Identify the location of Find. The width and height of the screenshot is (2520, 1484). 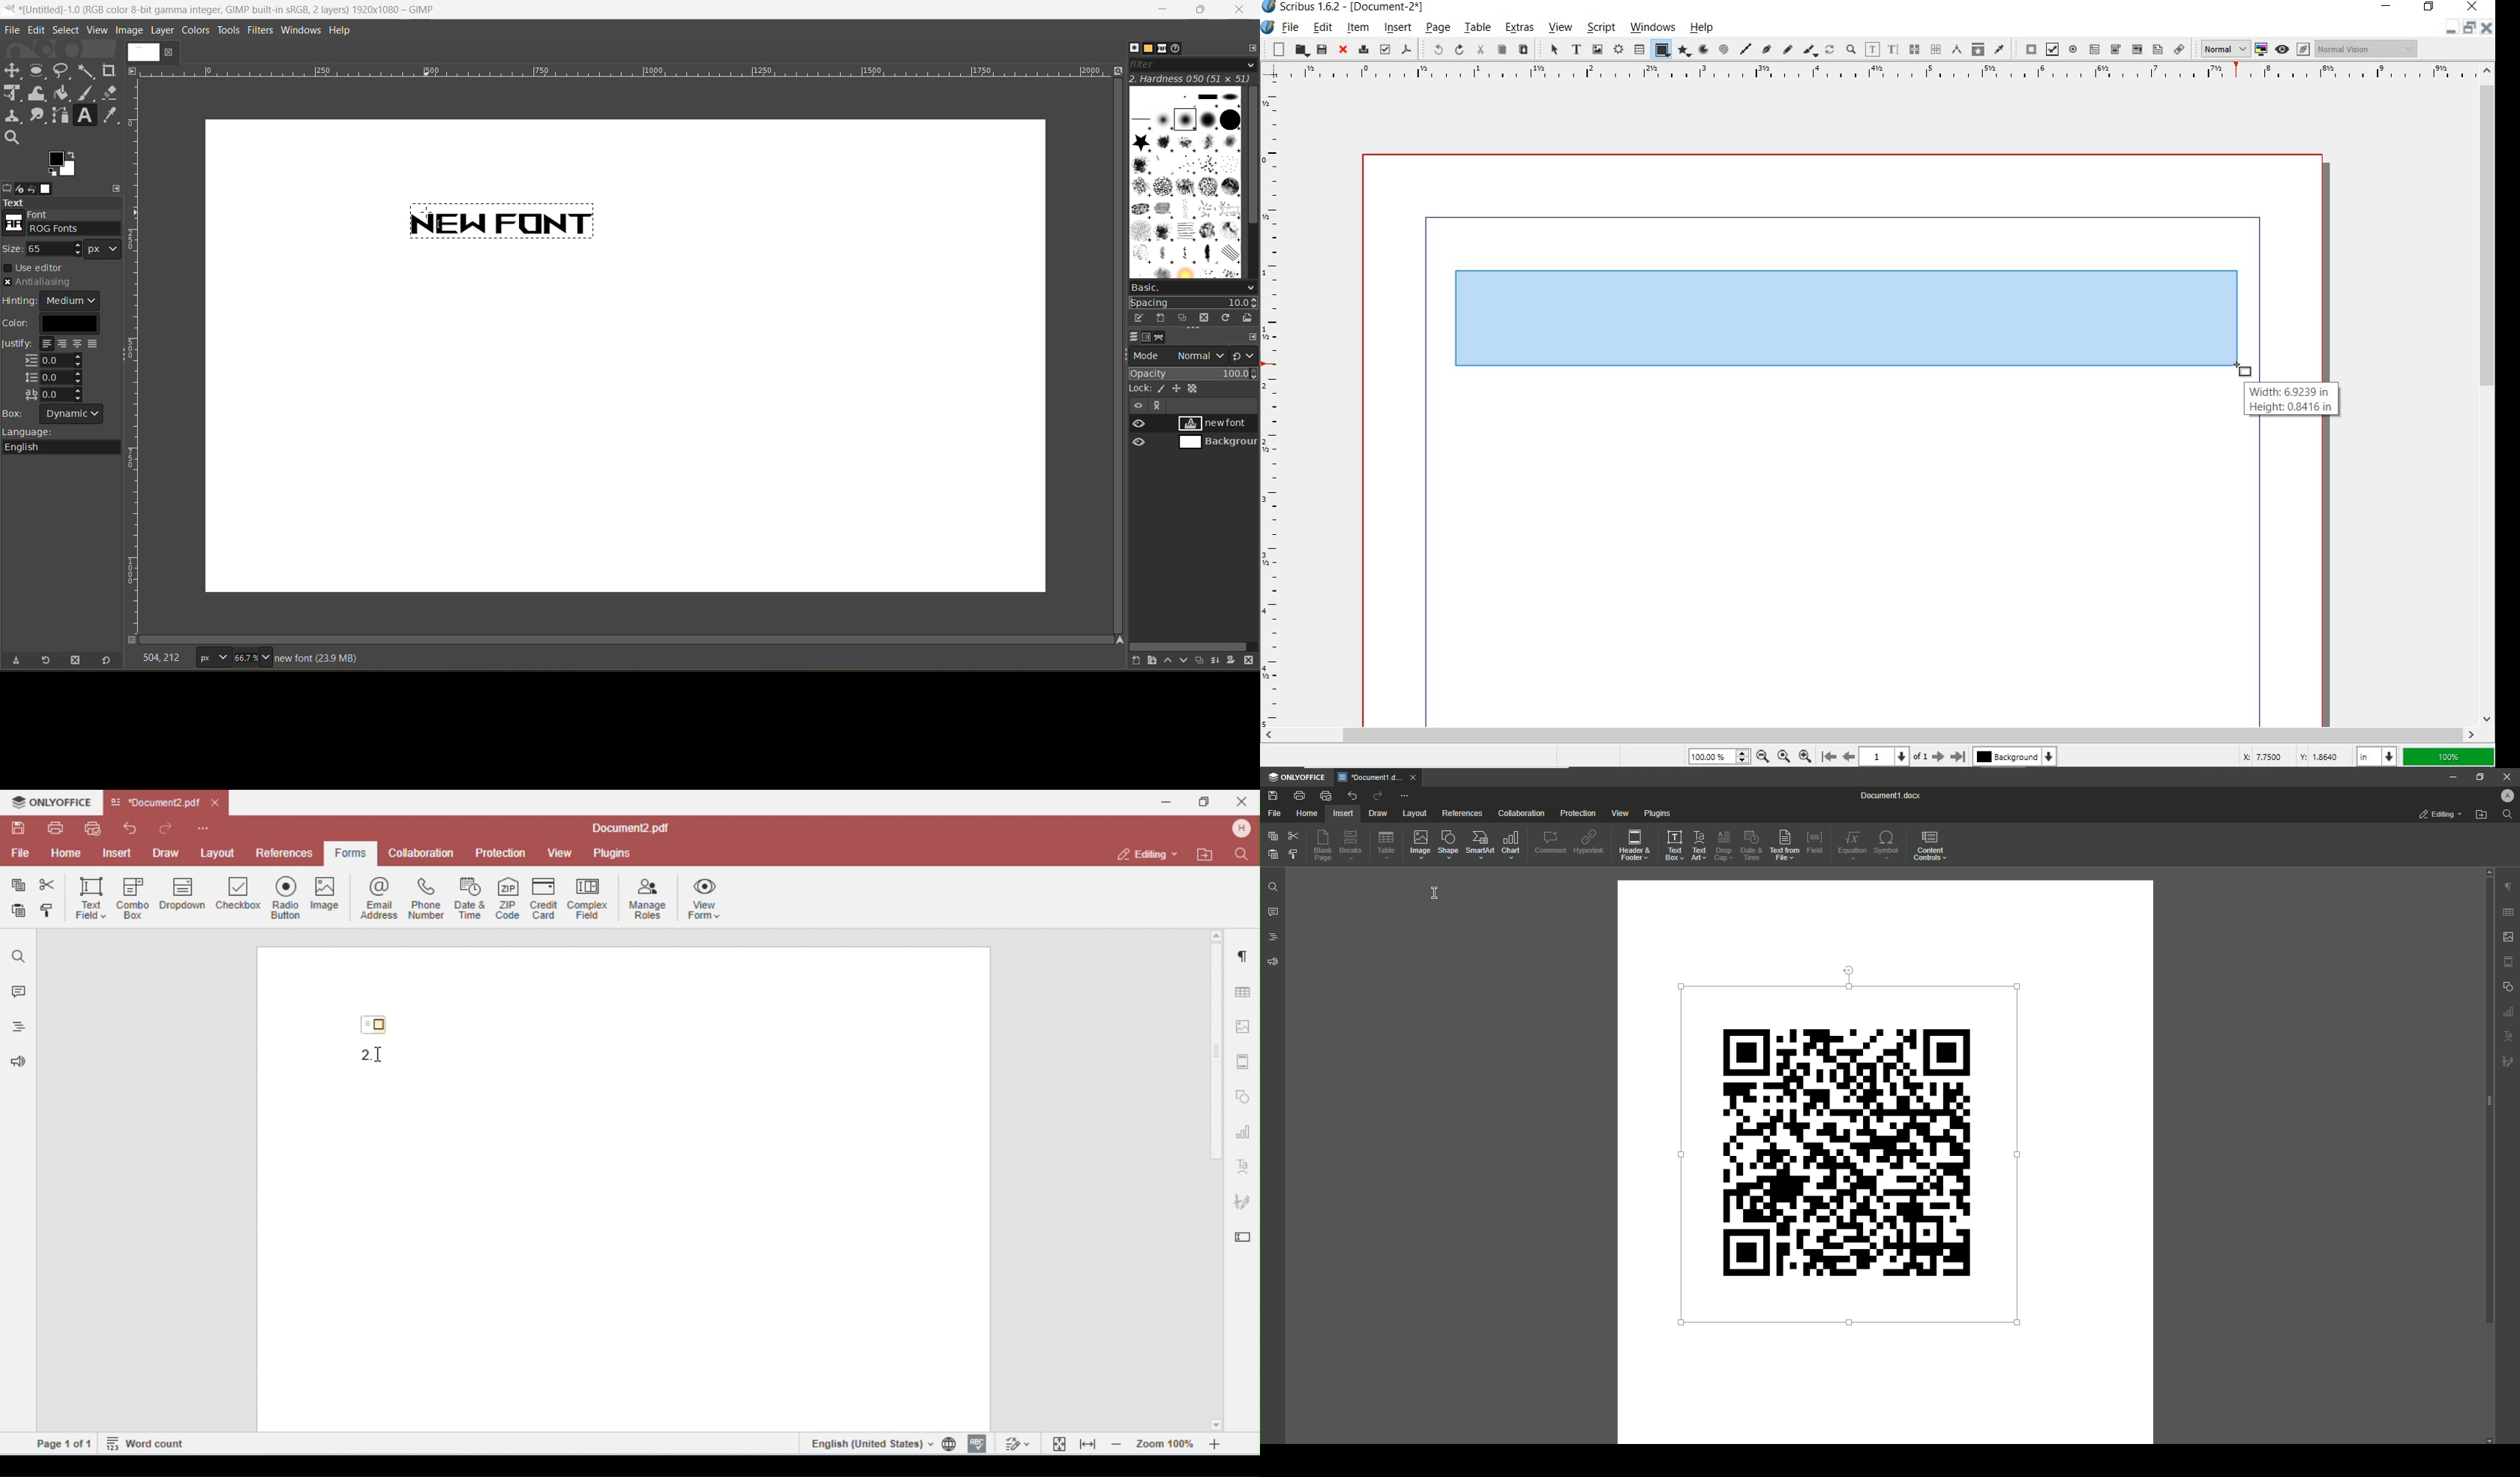
(2509, 815).